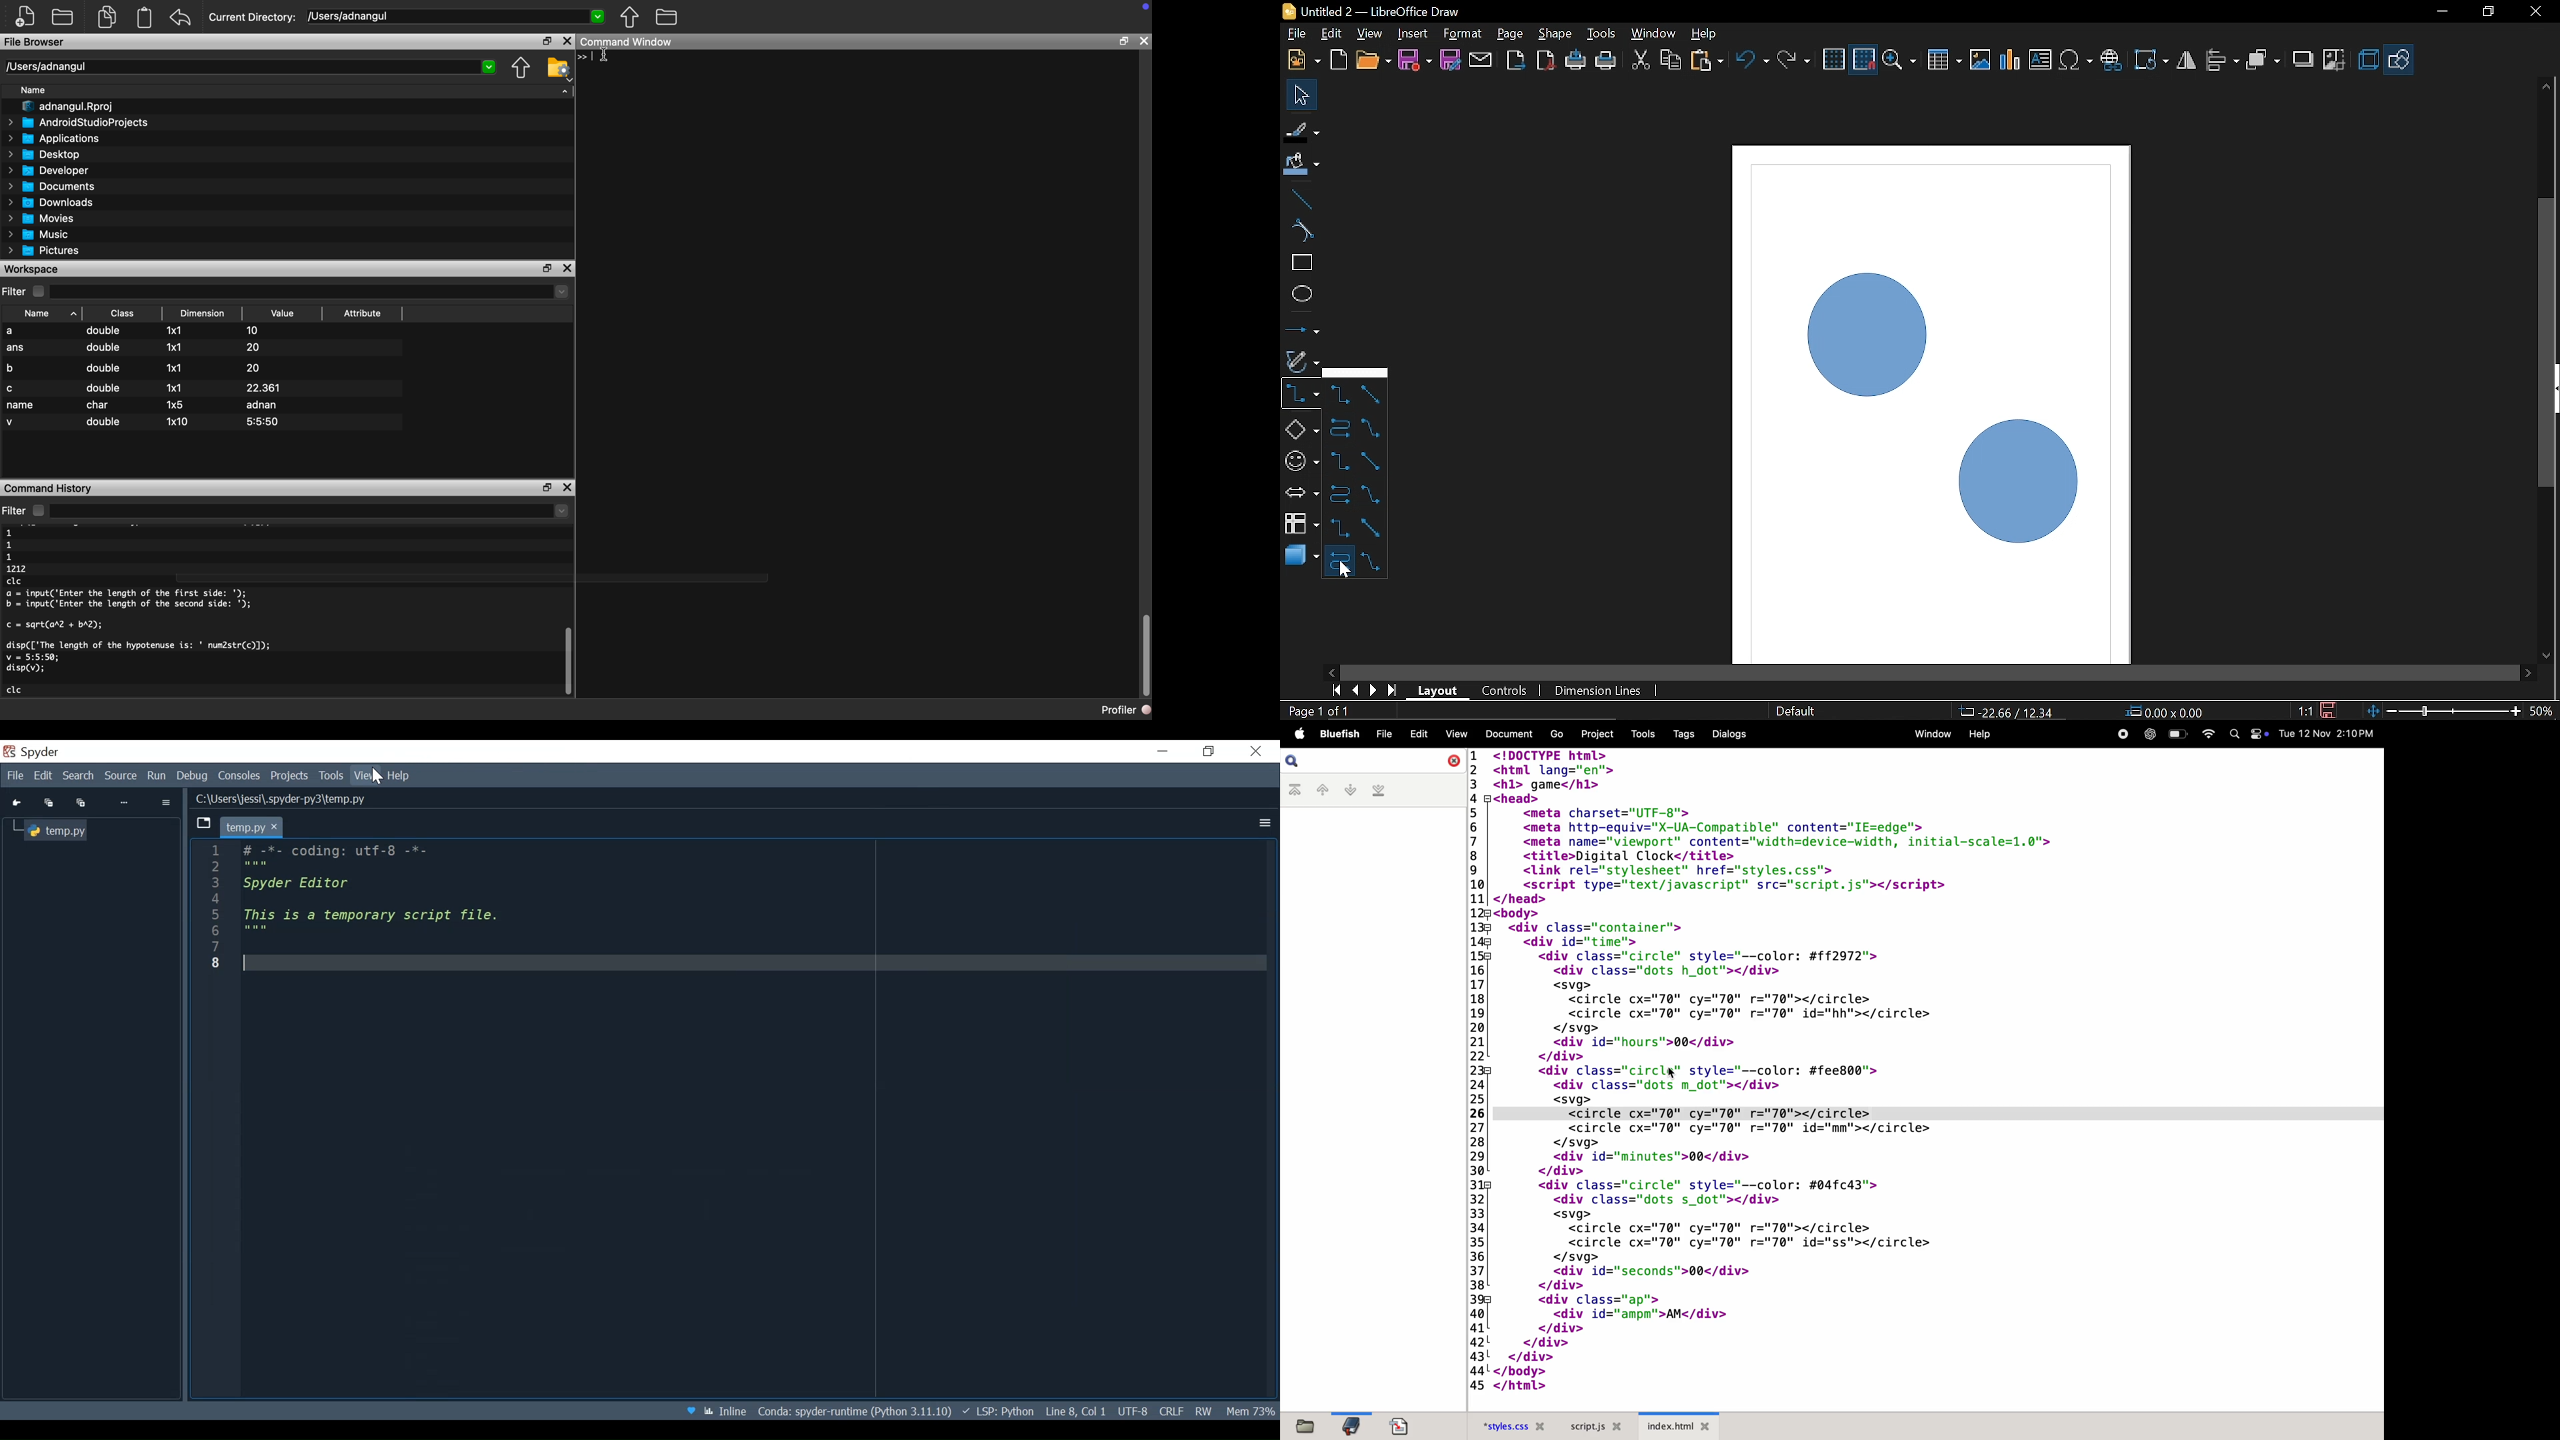  I want to click on Help Spyder, so click(689, 1410).